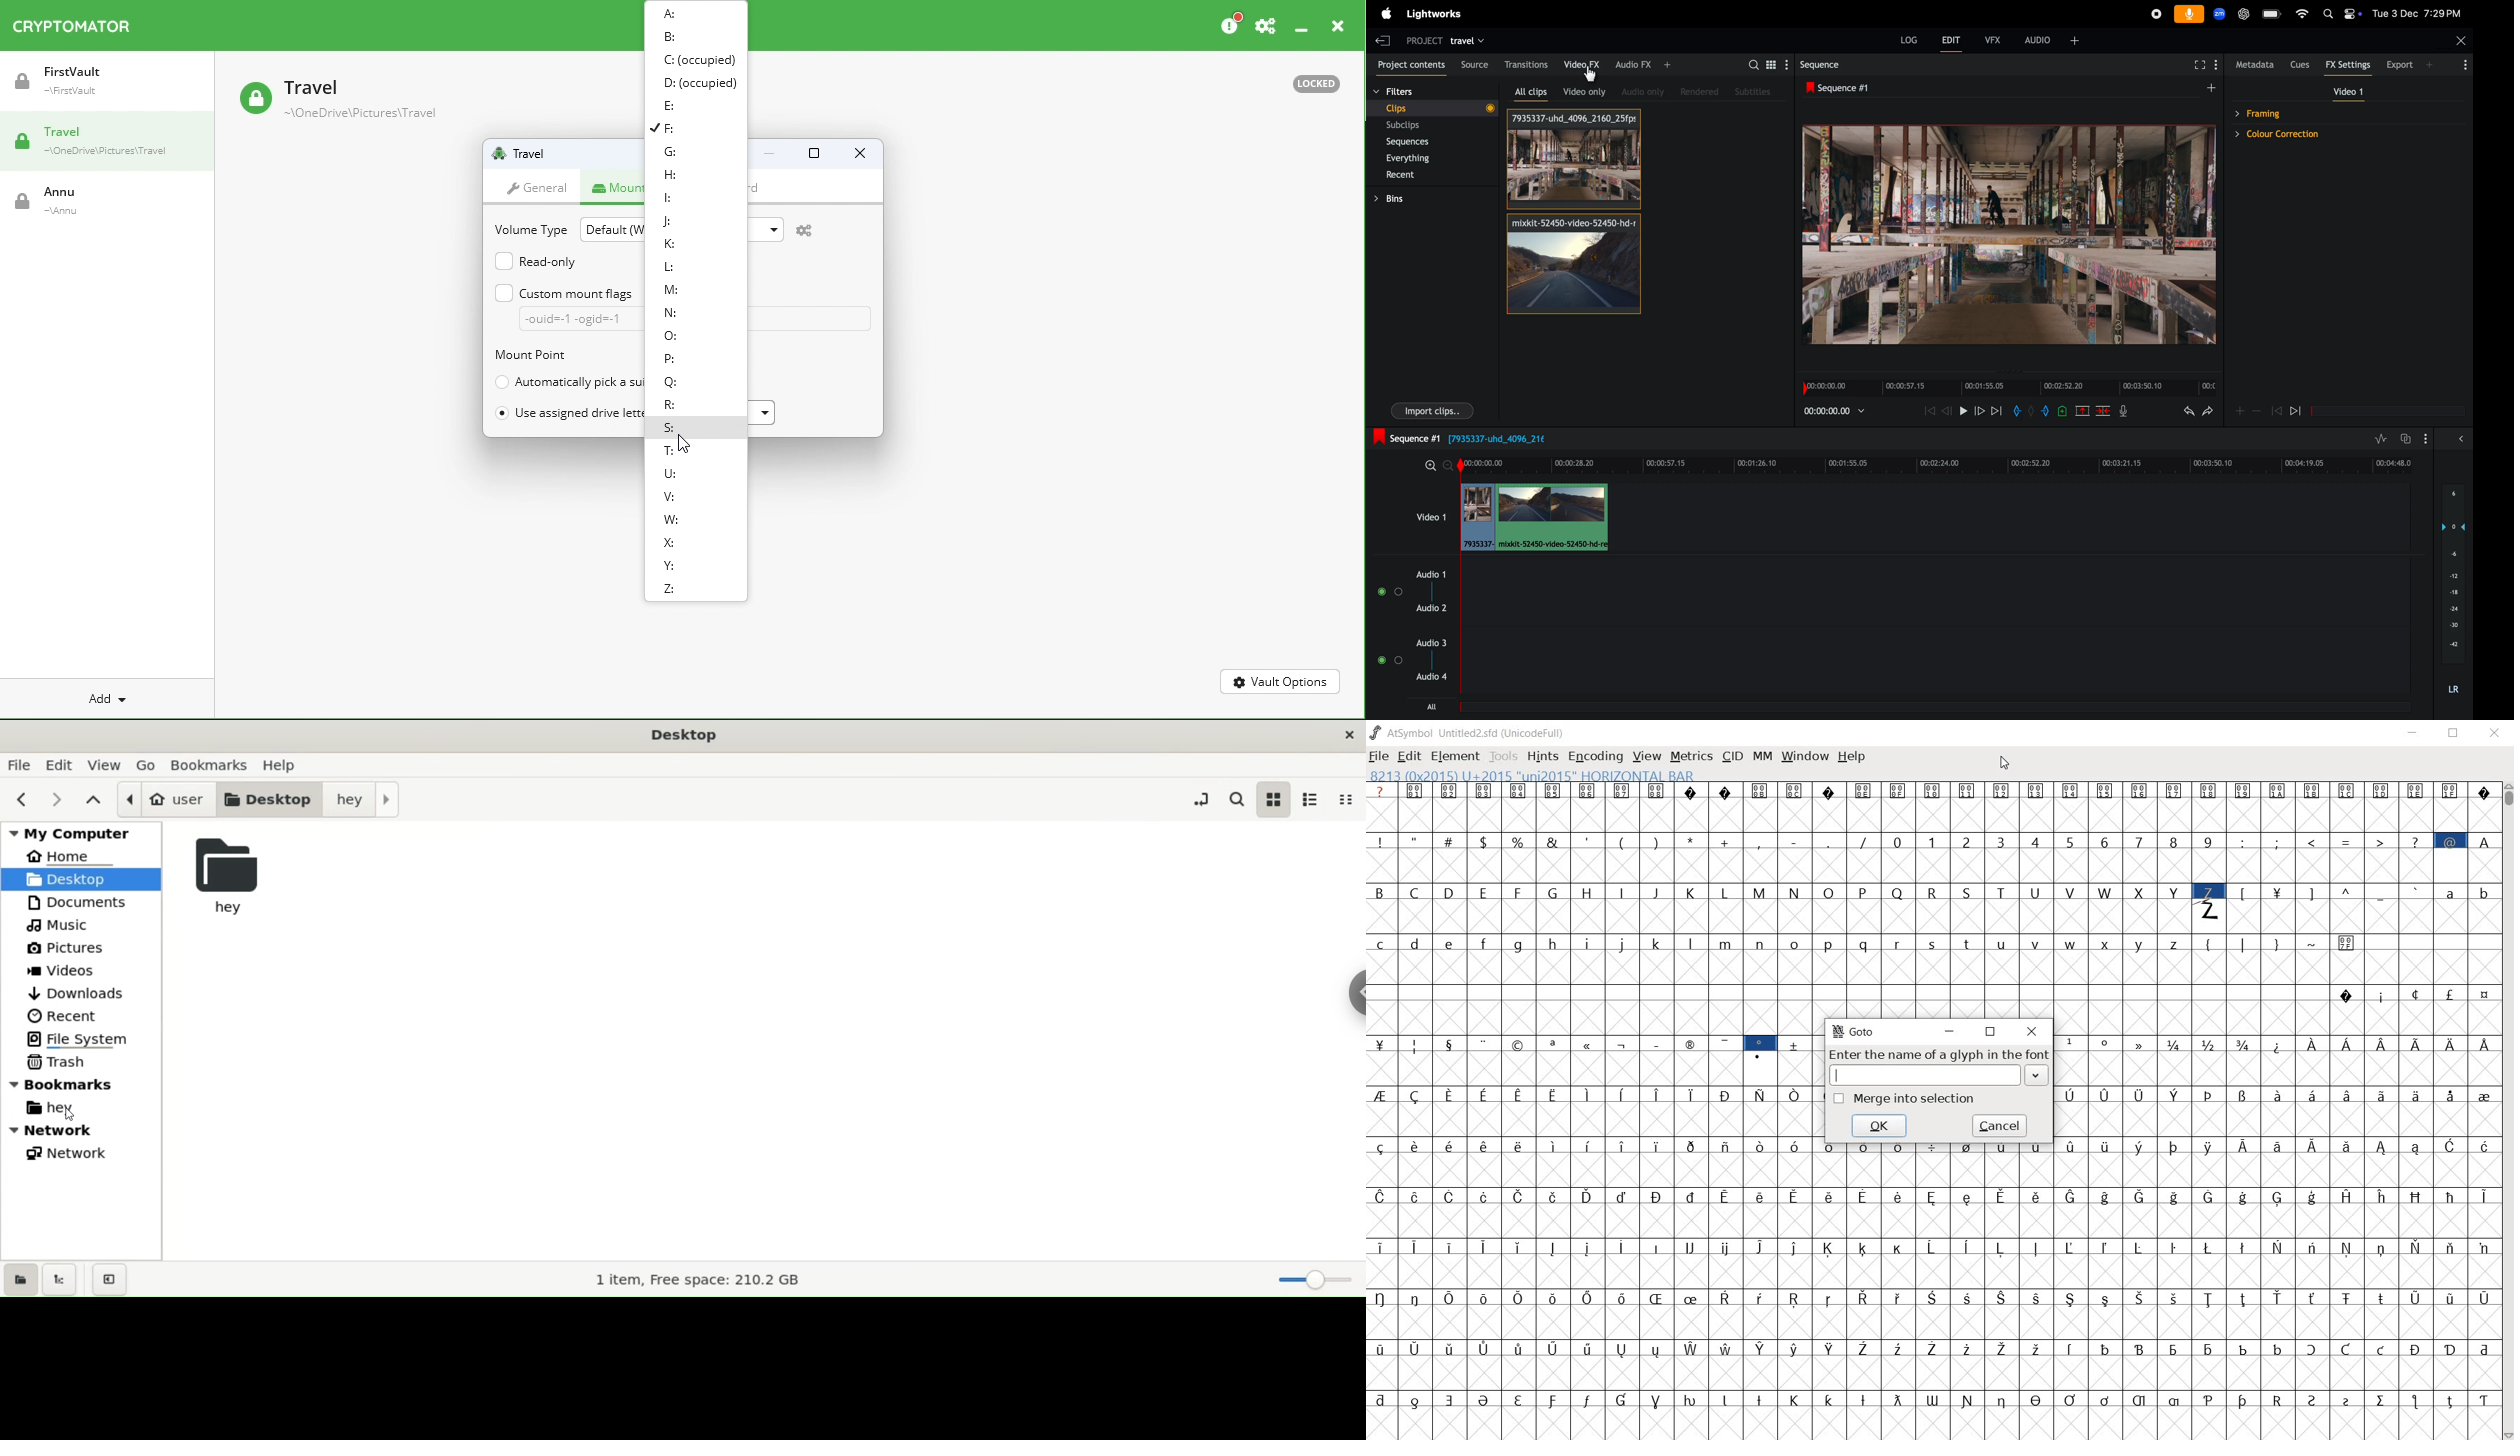  What do you see at coordinates (1572, 160) in the screenshot?
I see `Clips` at bounding box center [1572, 160].